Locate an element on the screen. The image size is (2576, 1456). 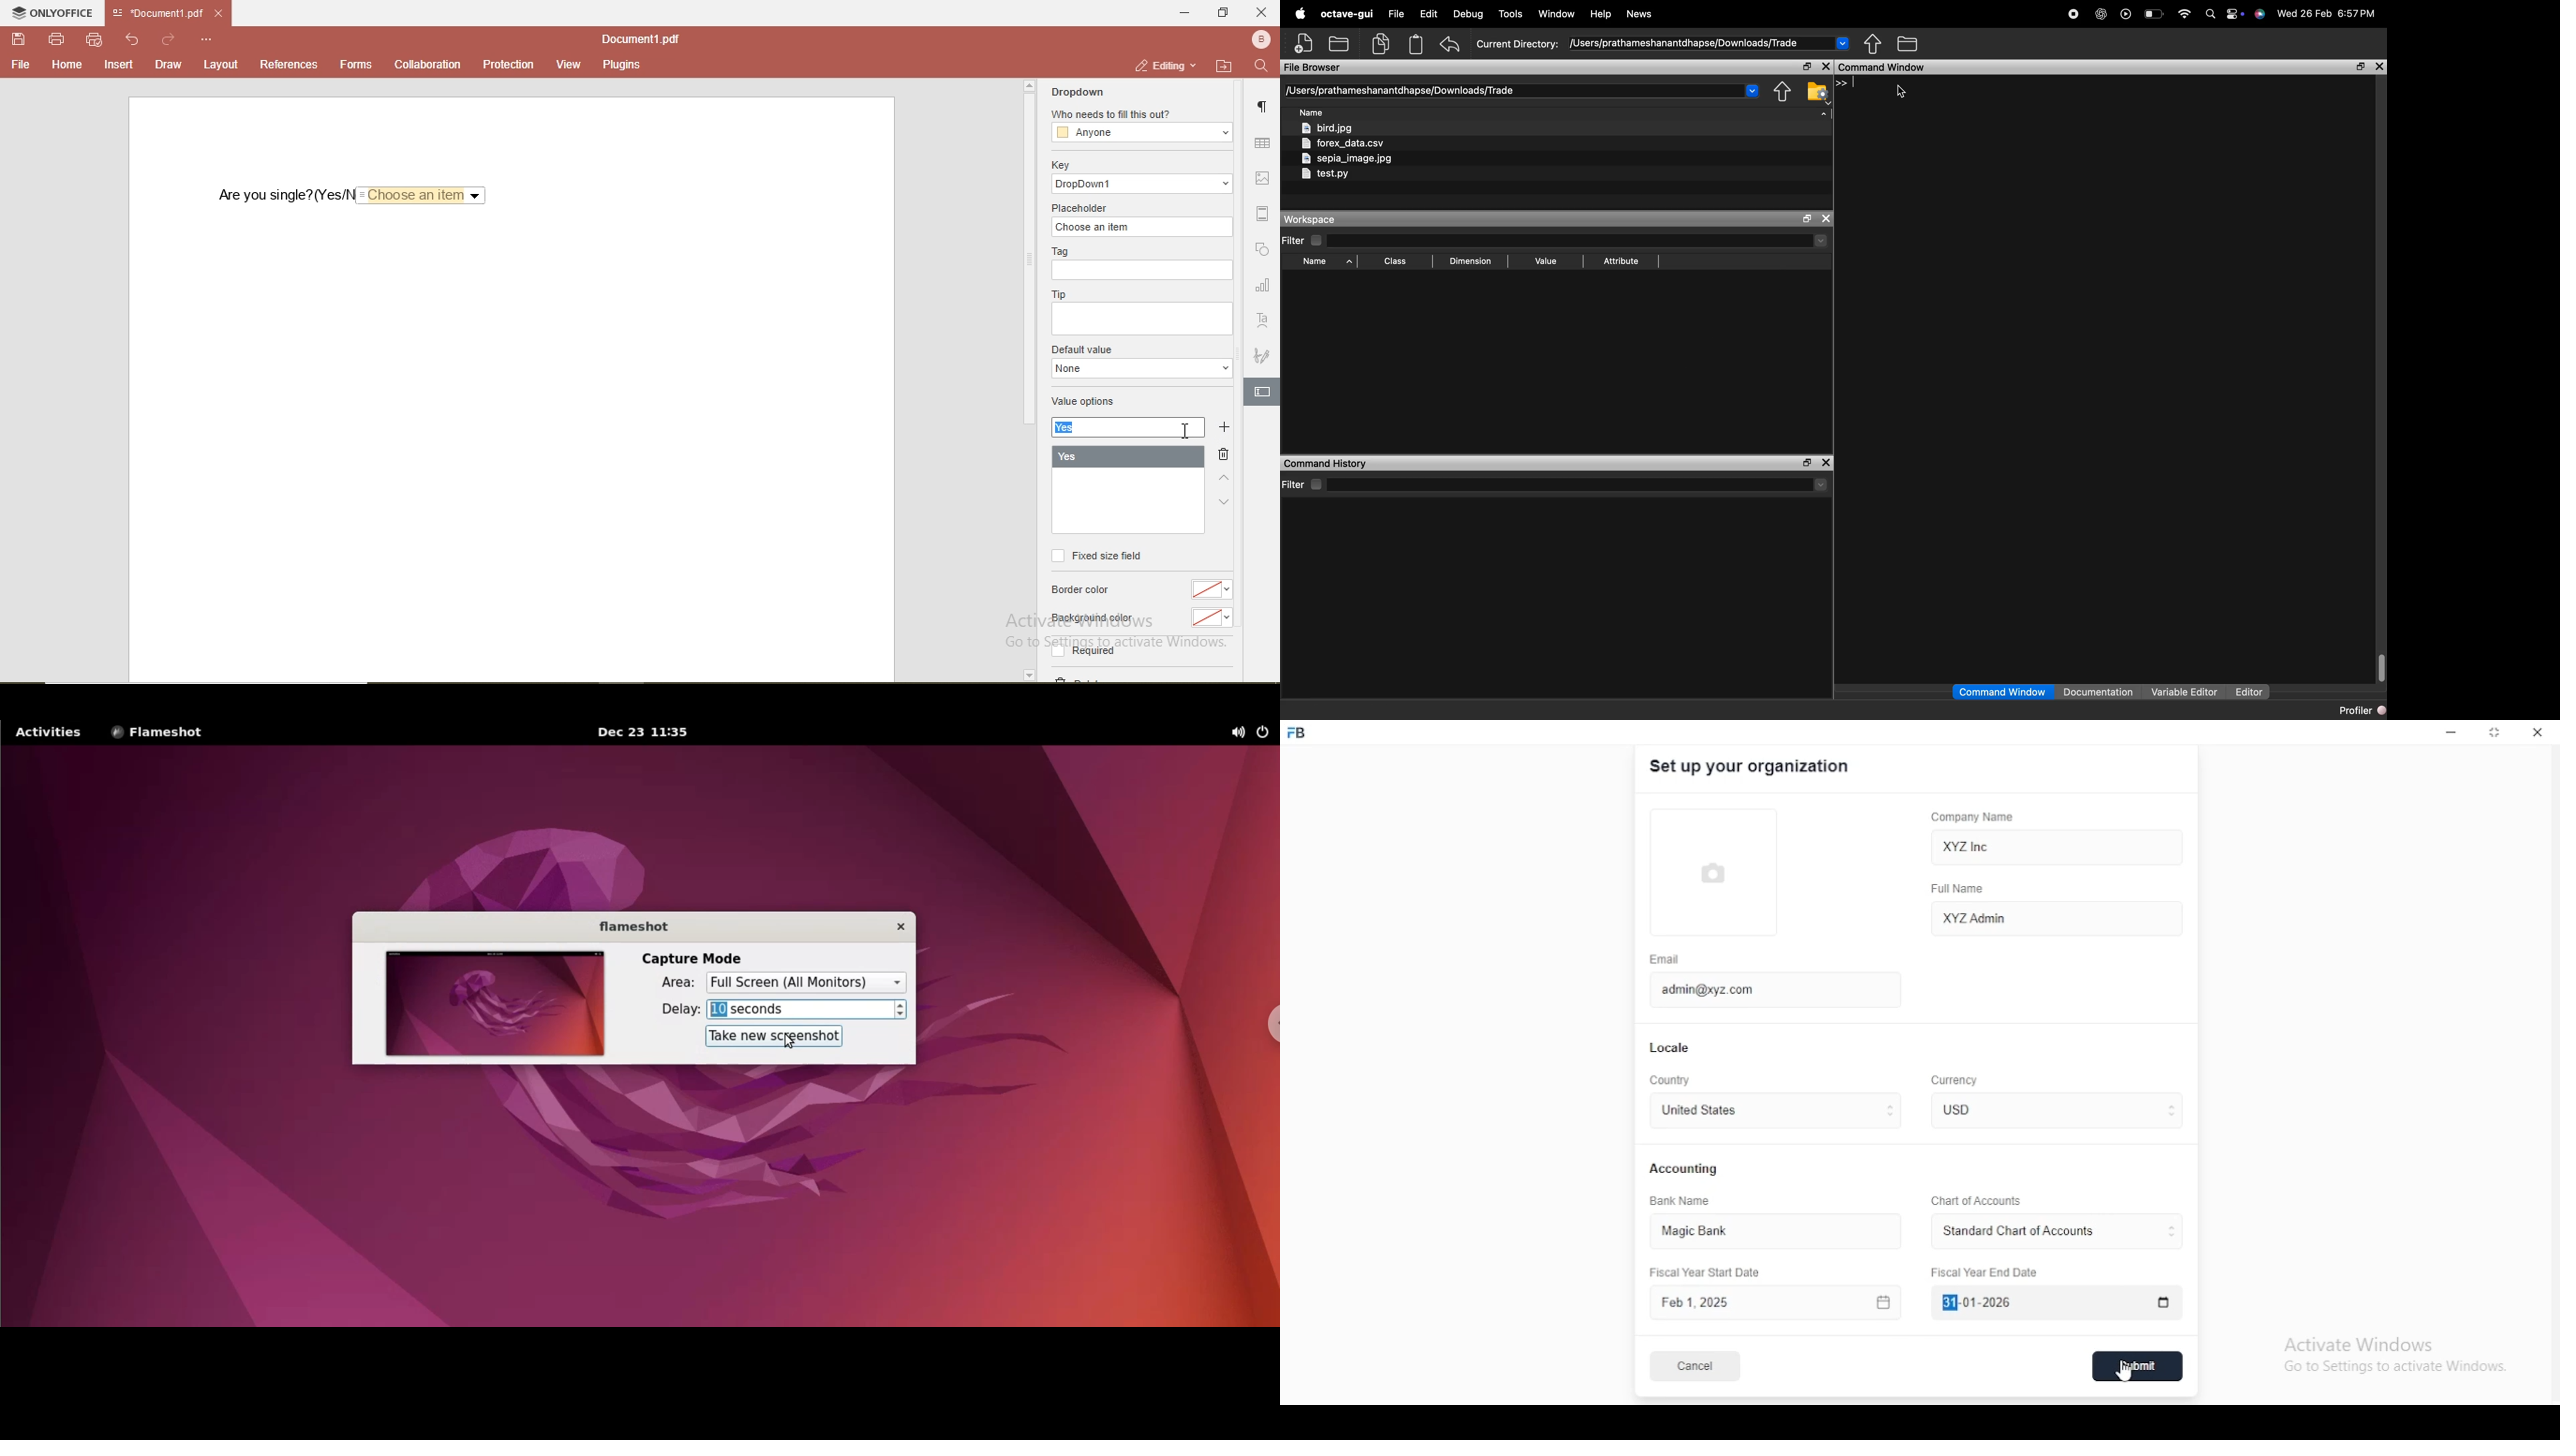
accounting is located at coordinates (1685, 1168).